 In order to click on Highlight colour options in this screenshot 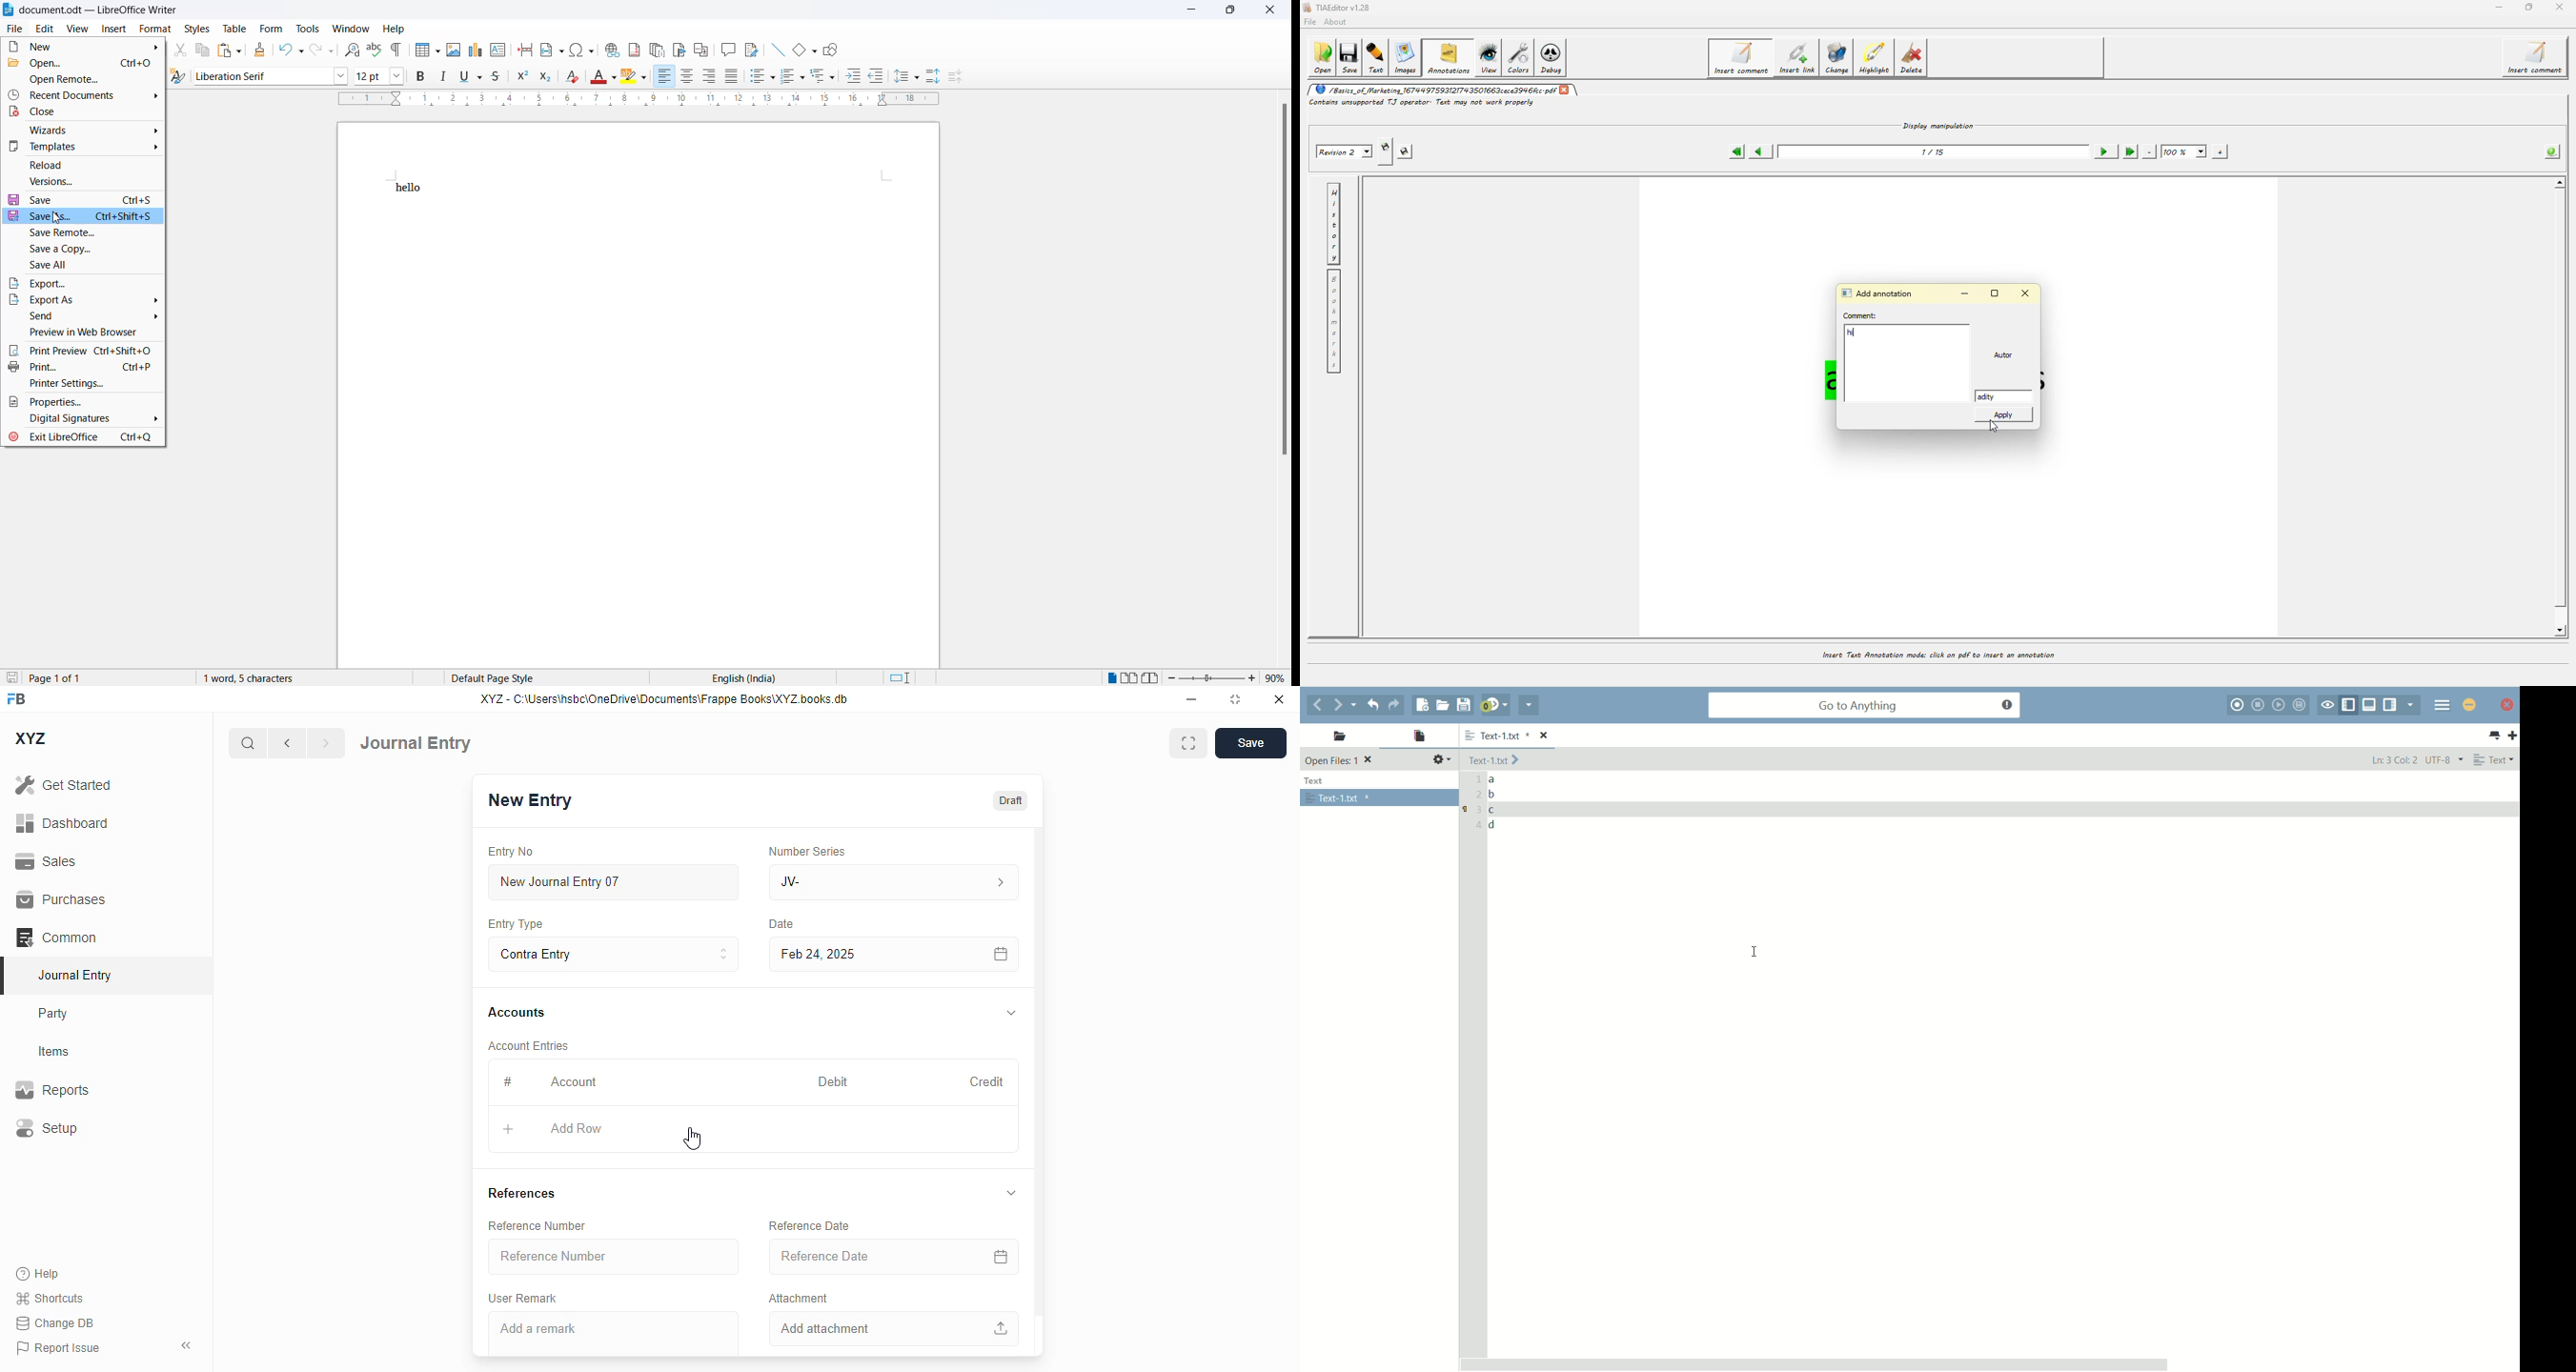, I will do `click(633, 77)`.